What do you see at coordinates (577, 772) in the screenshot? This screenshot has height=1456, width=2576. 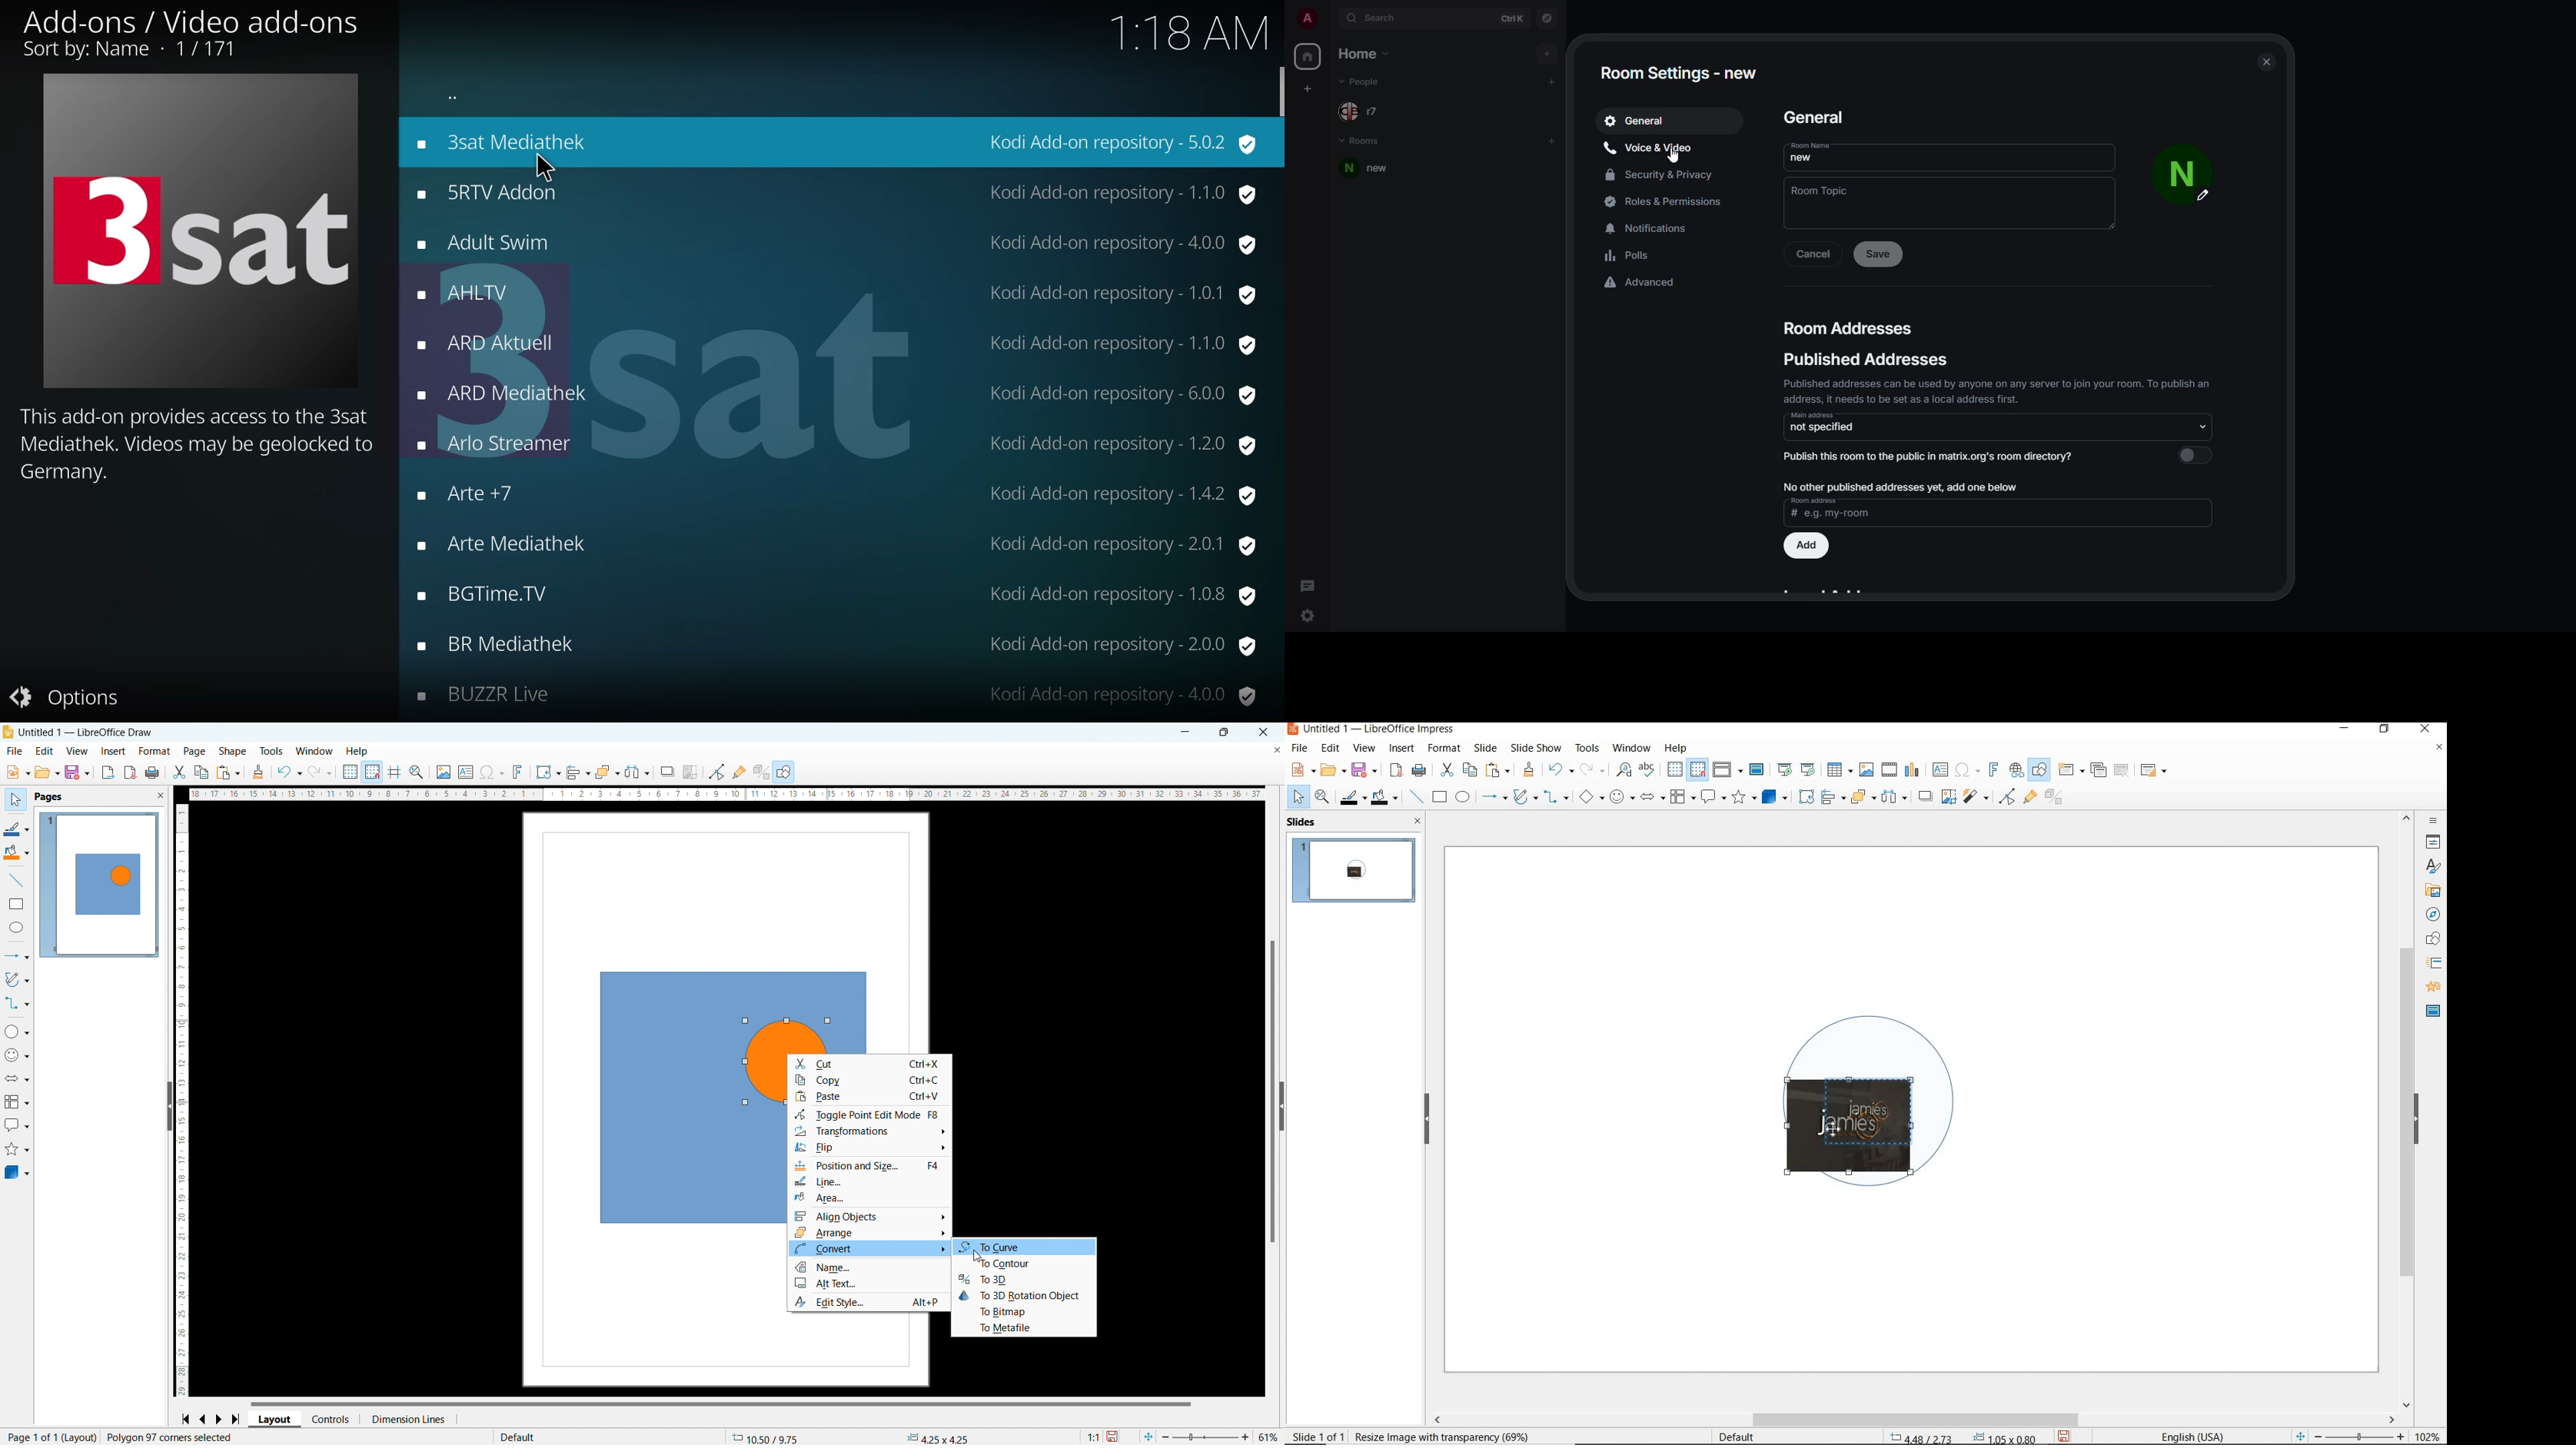 I see `align objects` at bounding box center [577, 772].